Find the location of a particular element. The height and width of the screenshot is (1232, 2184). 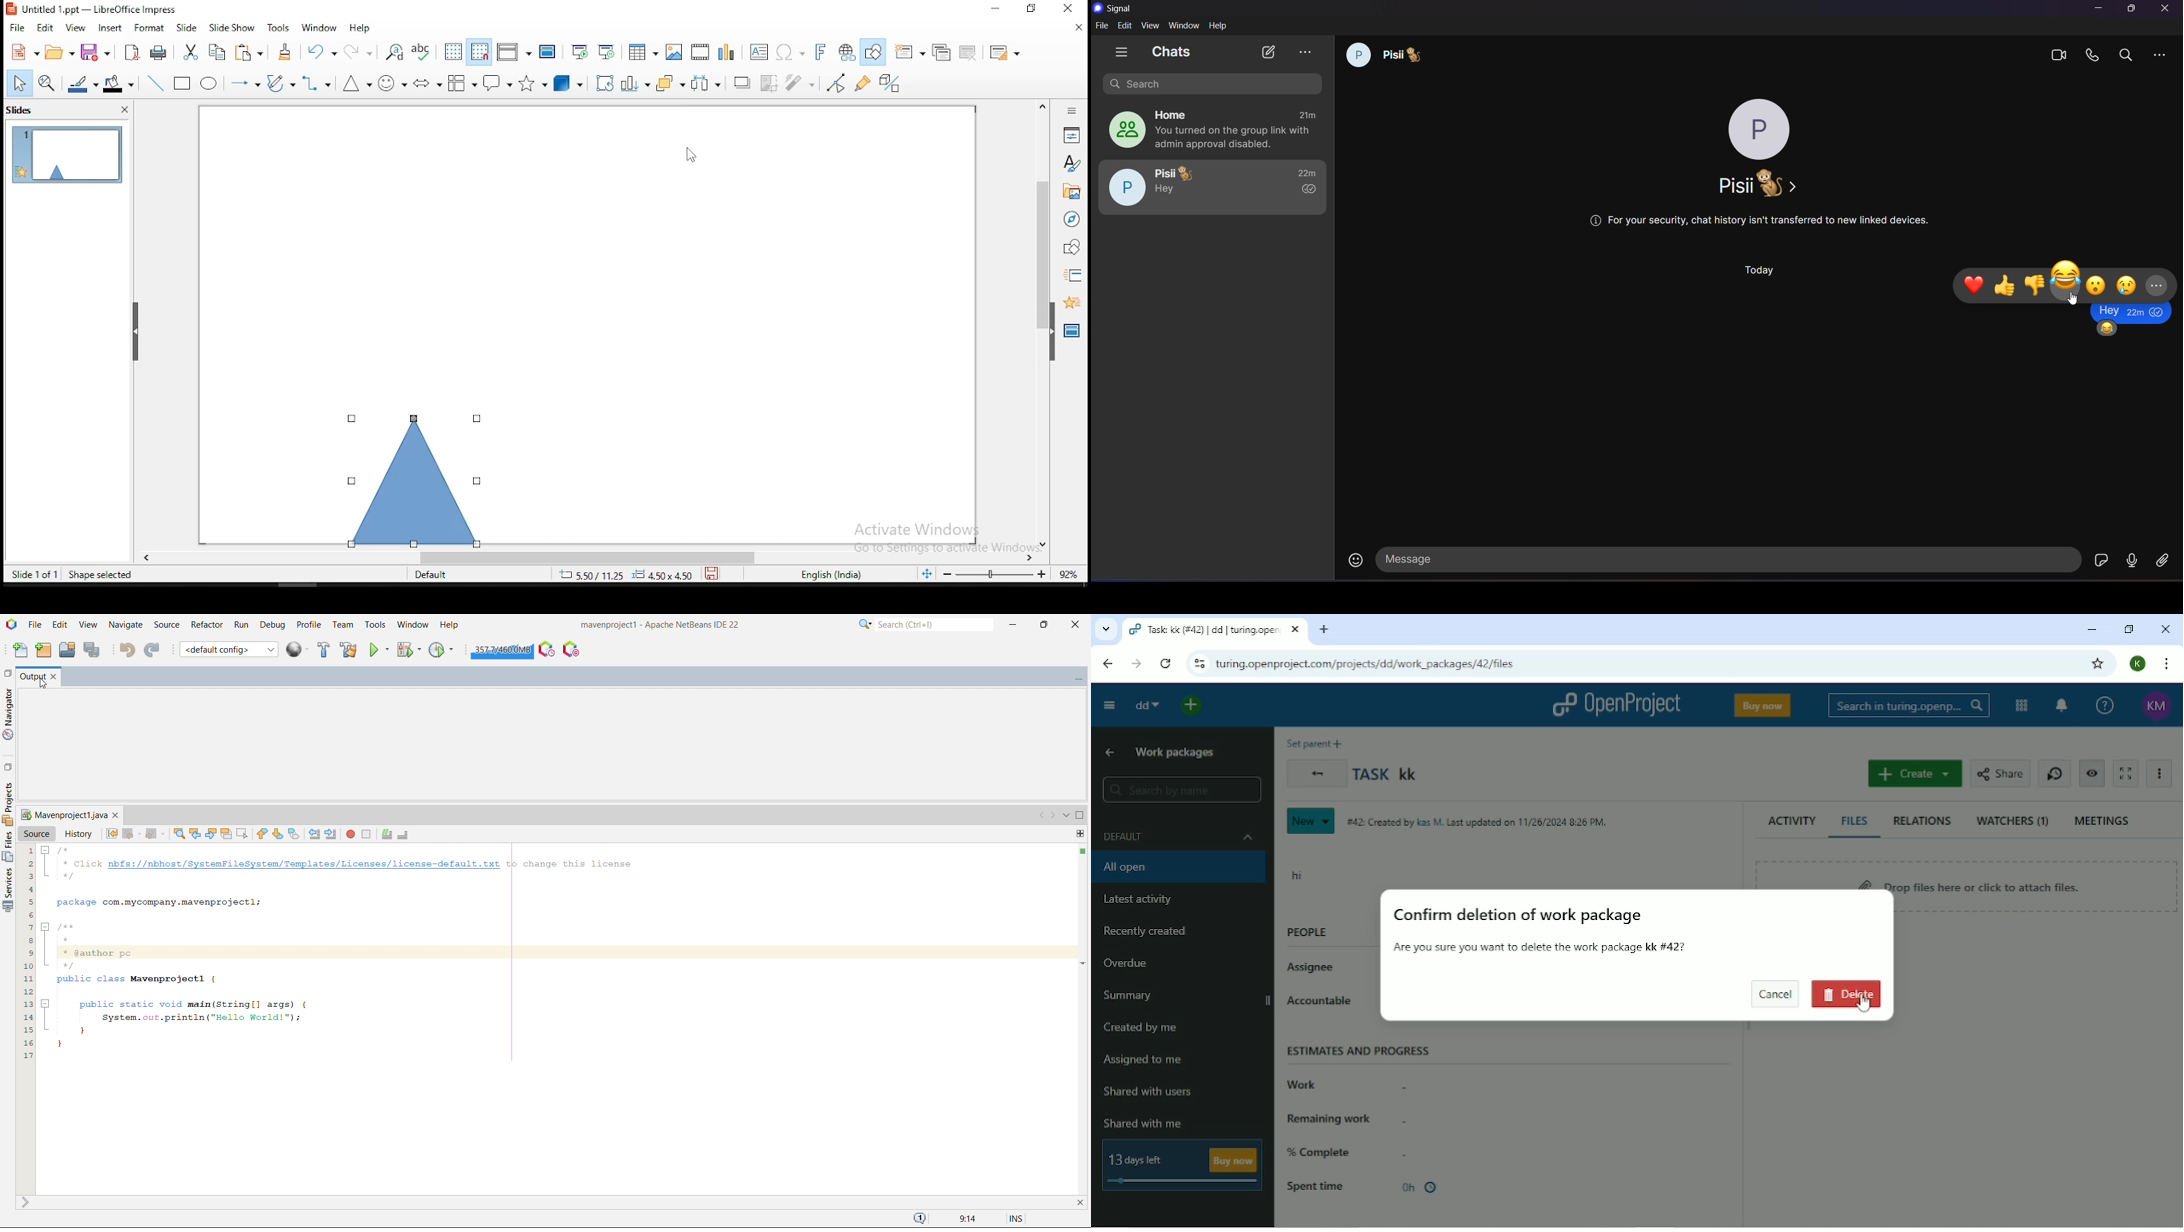

edit is located at coordinates (60, 625).